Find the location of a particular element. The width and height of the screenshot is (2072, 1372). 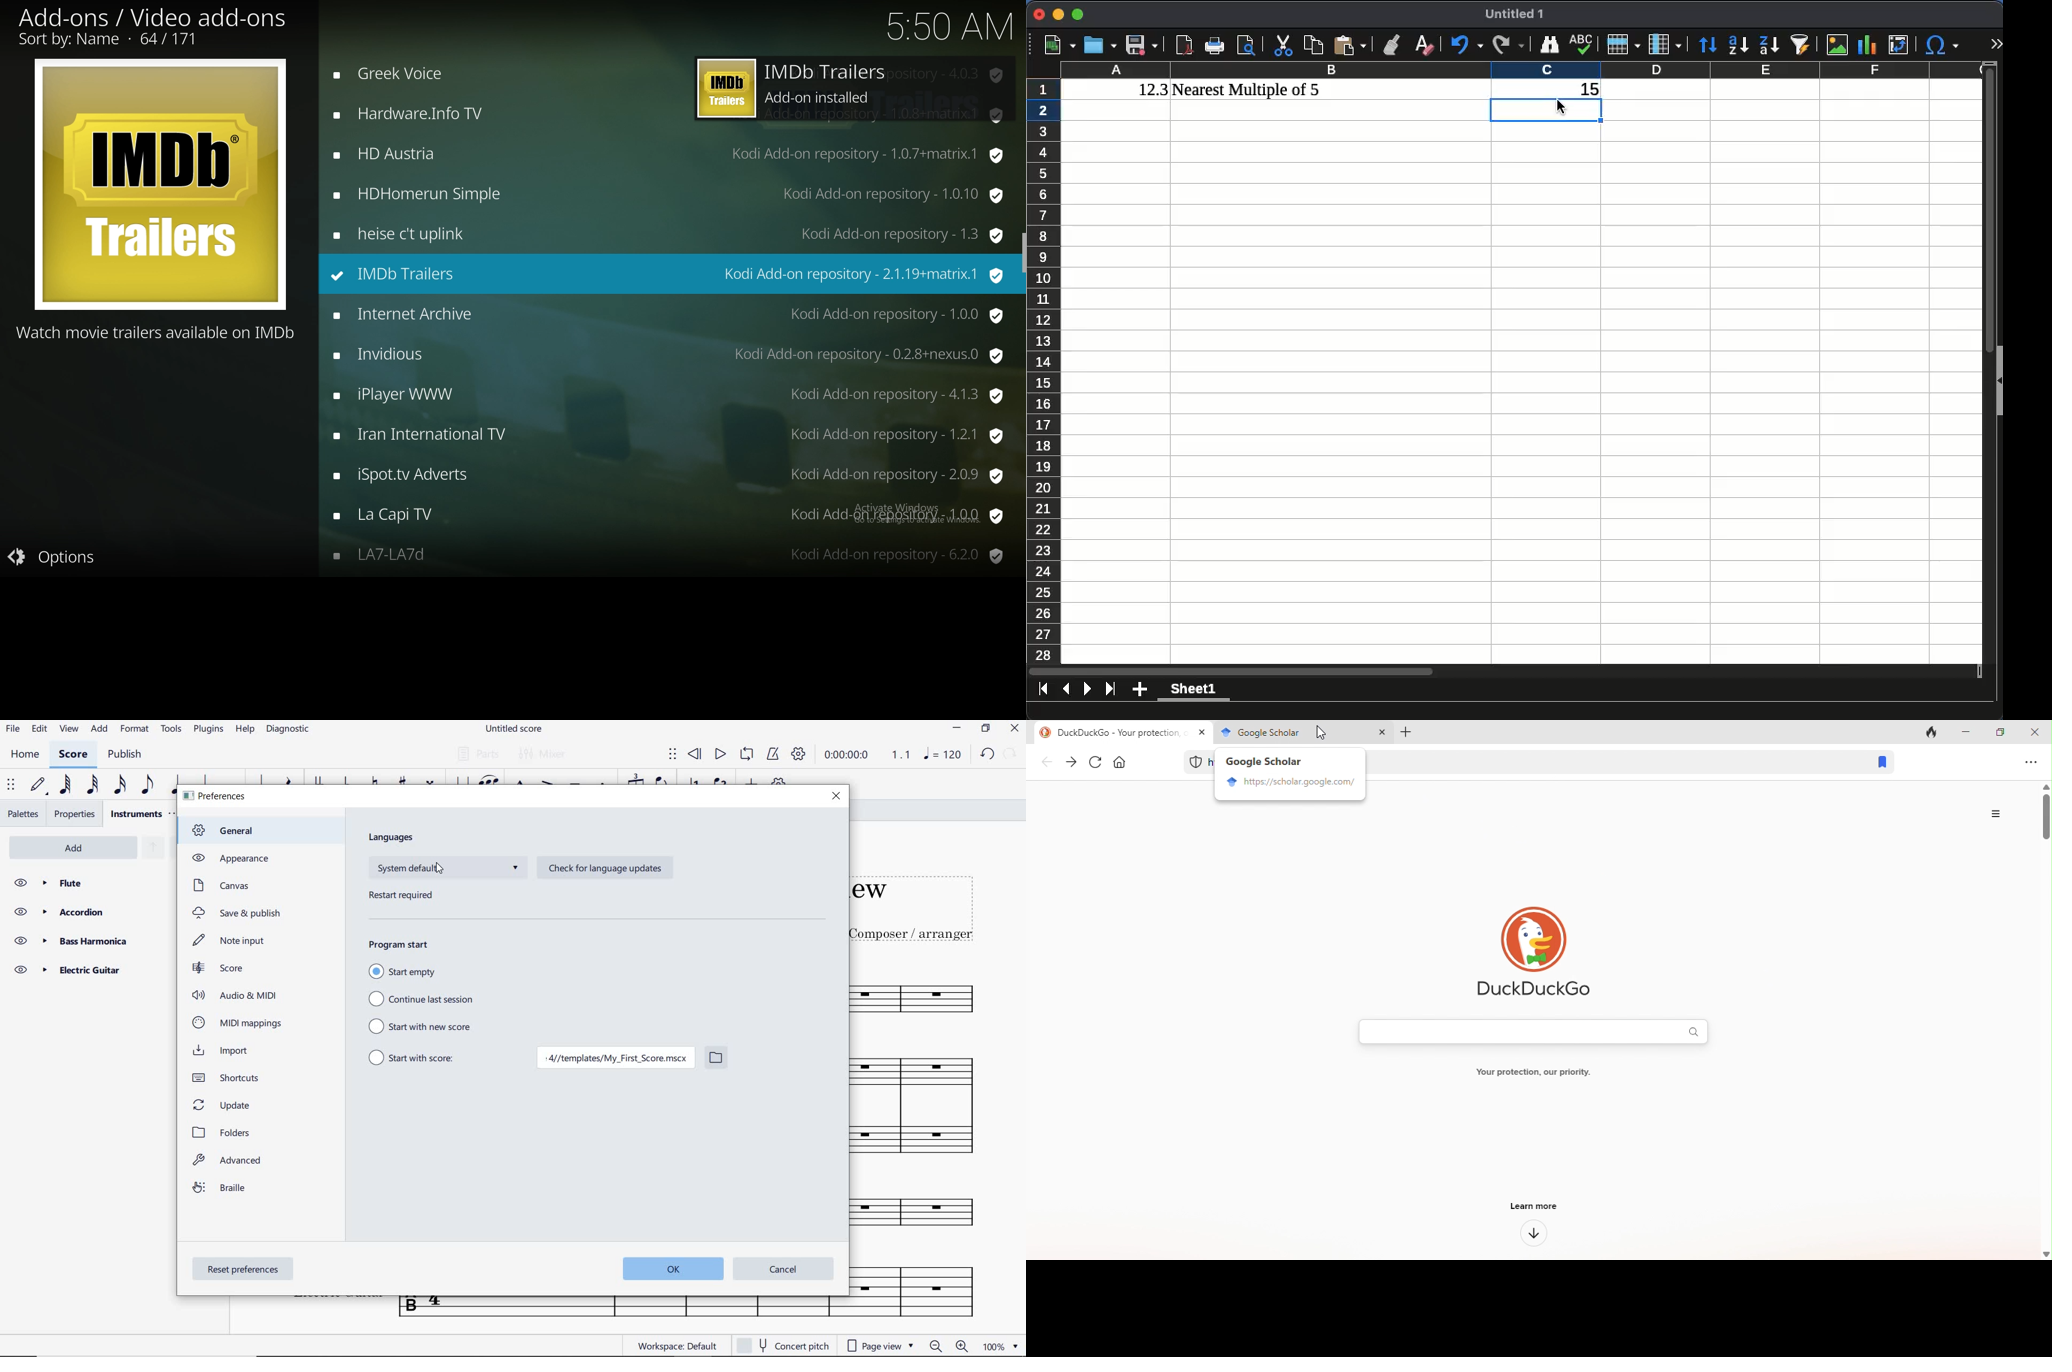

bass harmonica is located at coordinates (87, 941).